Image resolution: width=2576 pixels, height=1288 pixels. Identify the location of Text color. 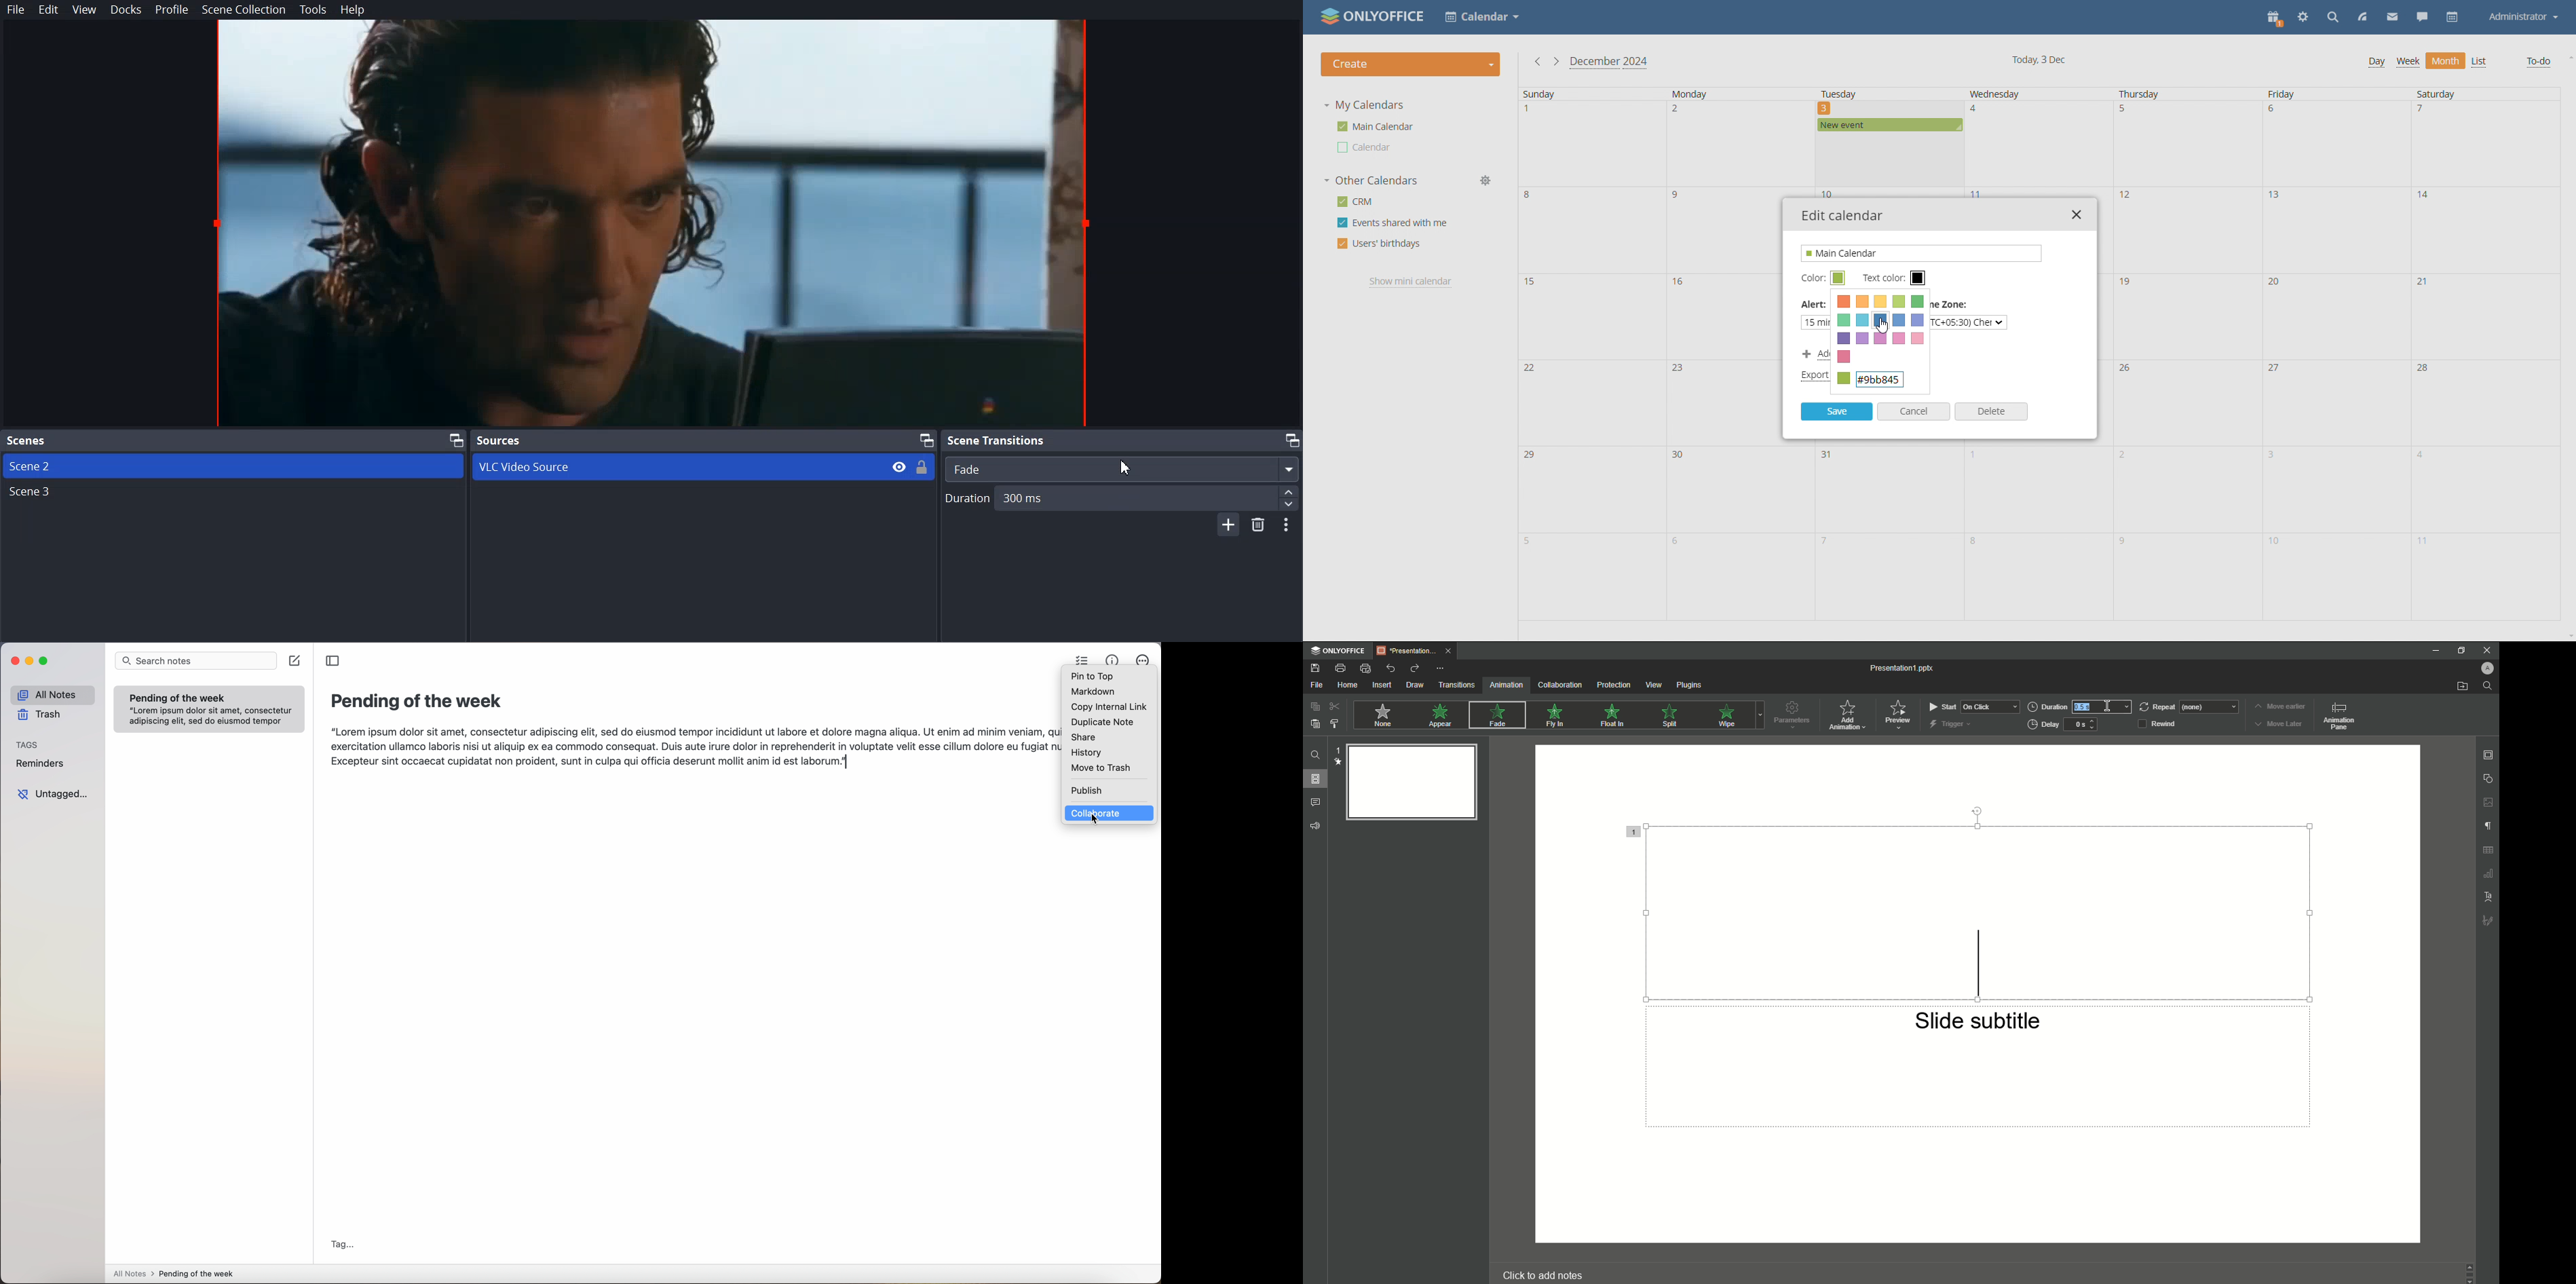
(1881, 279).